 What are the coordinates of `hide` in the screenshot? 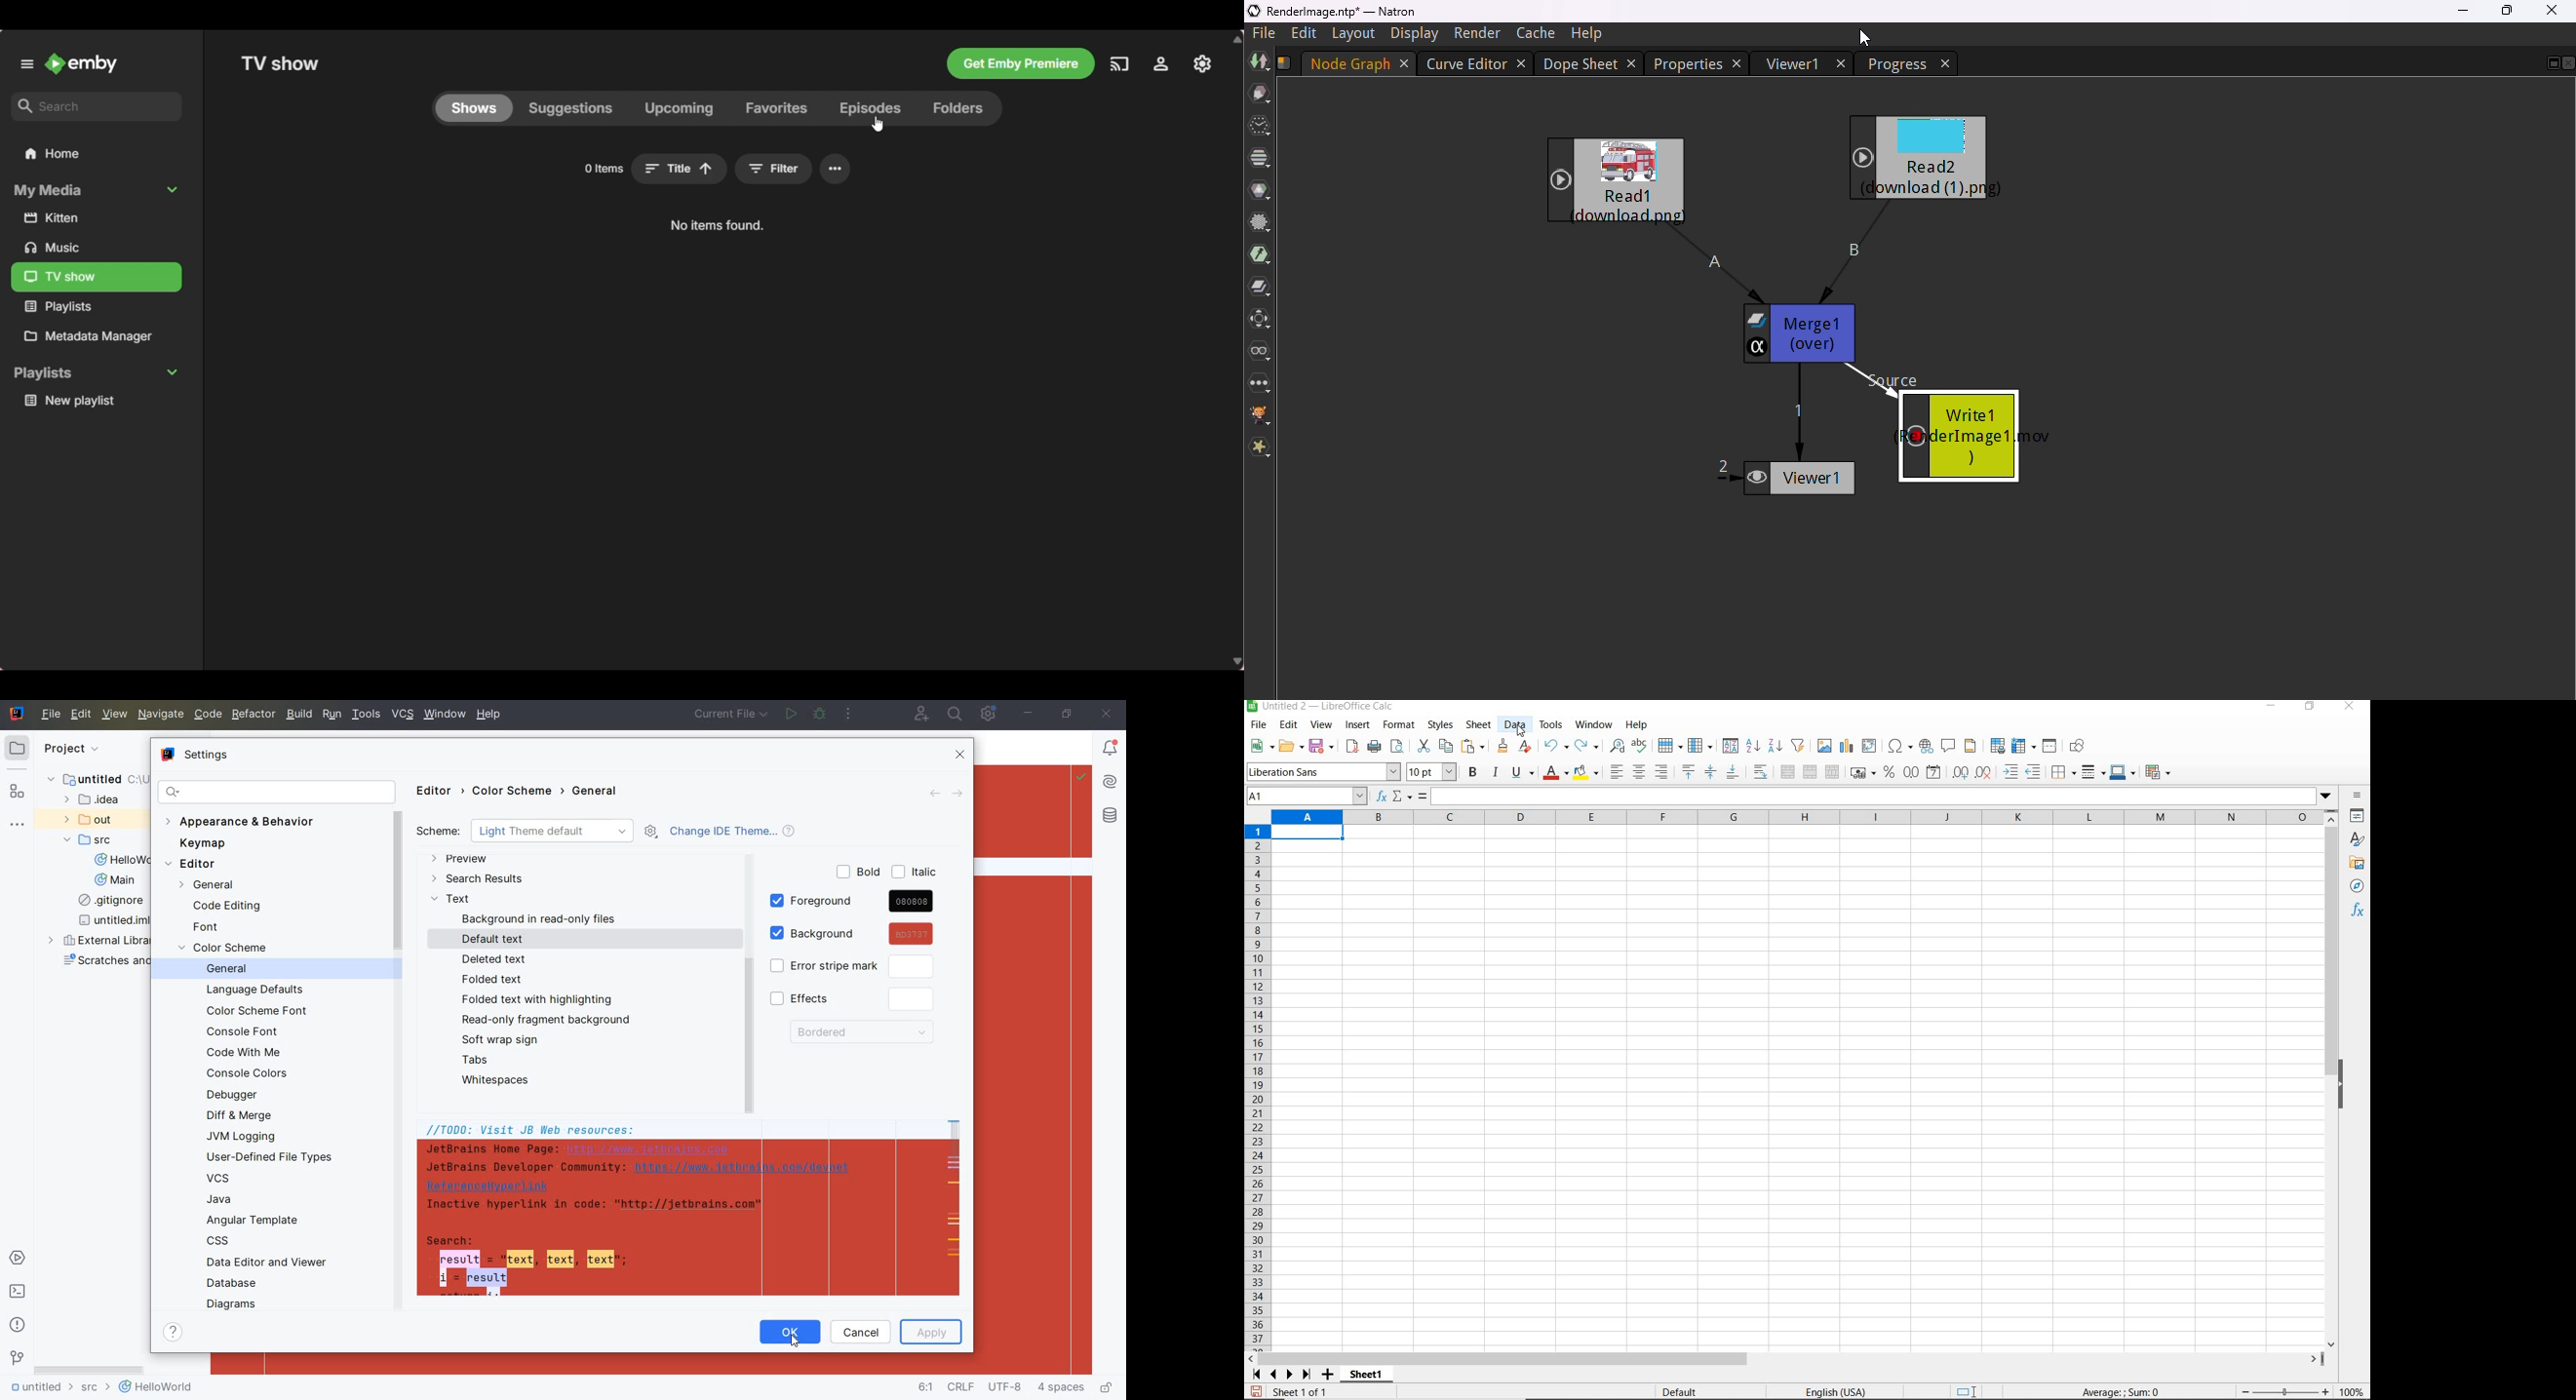 It's located at (2342, 1086).